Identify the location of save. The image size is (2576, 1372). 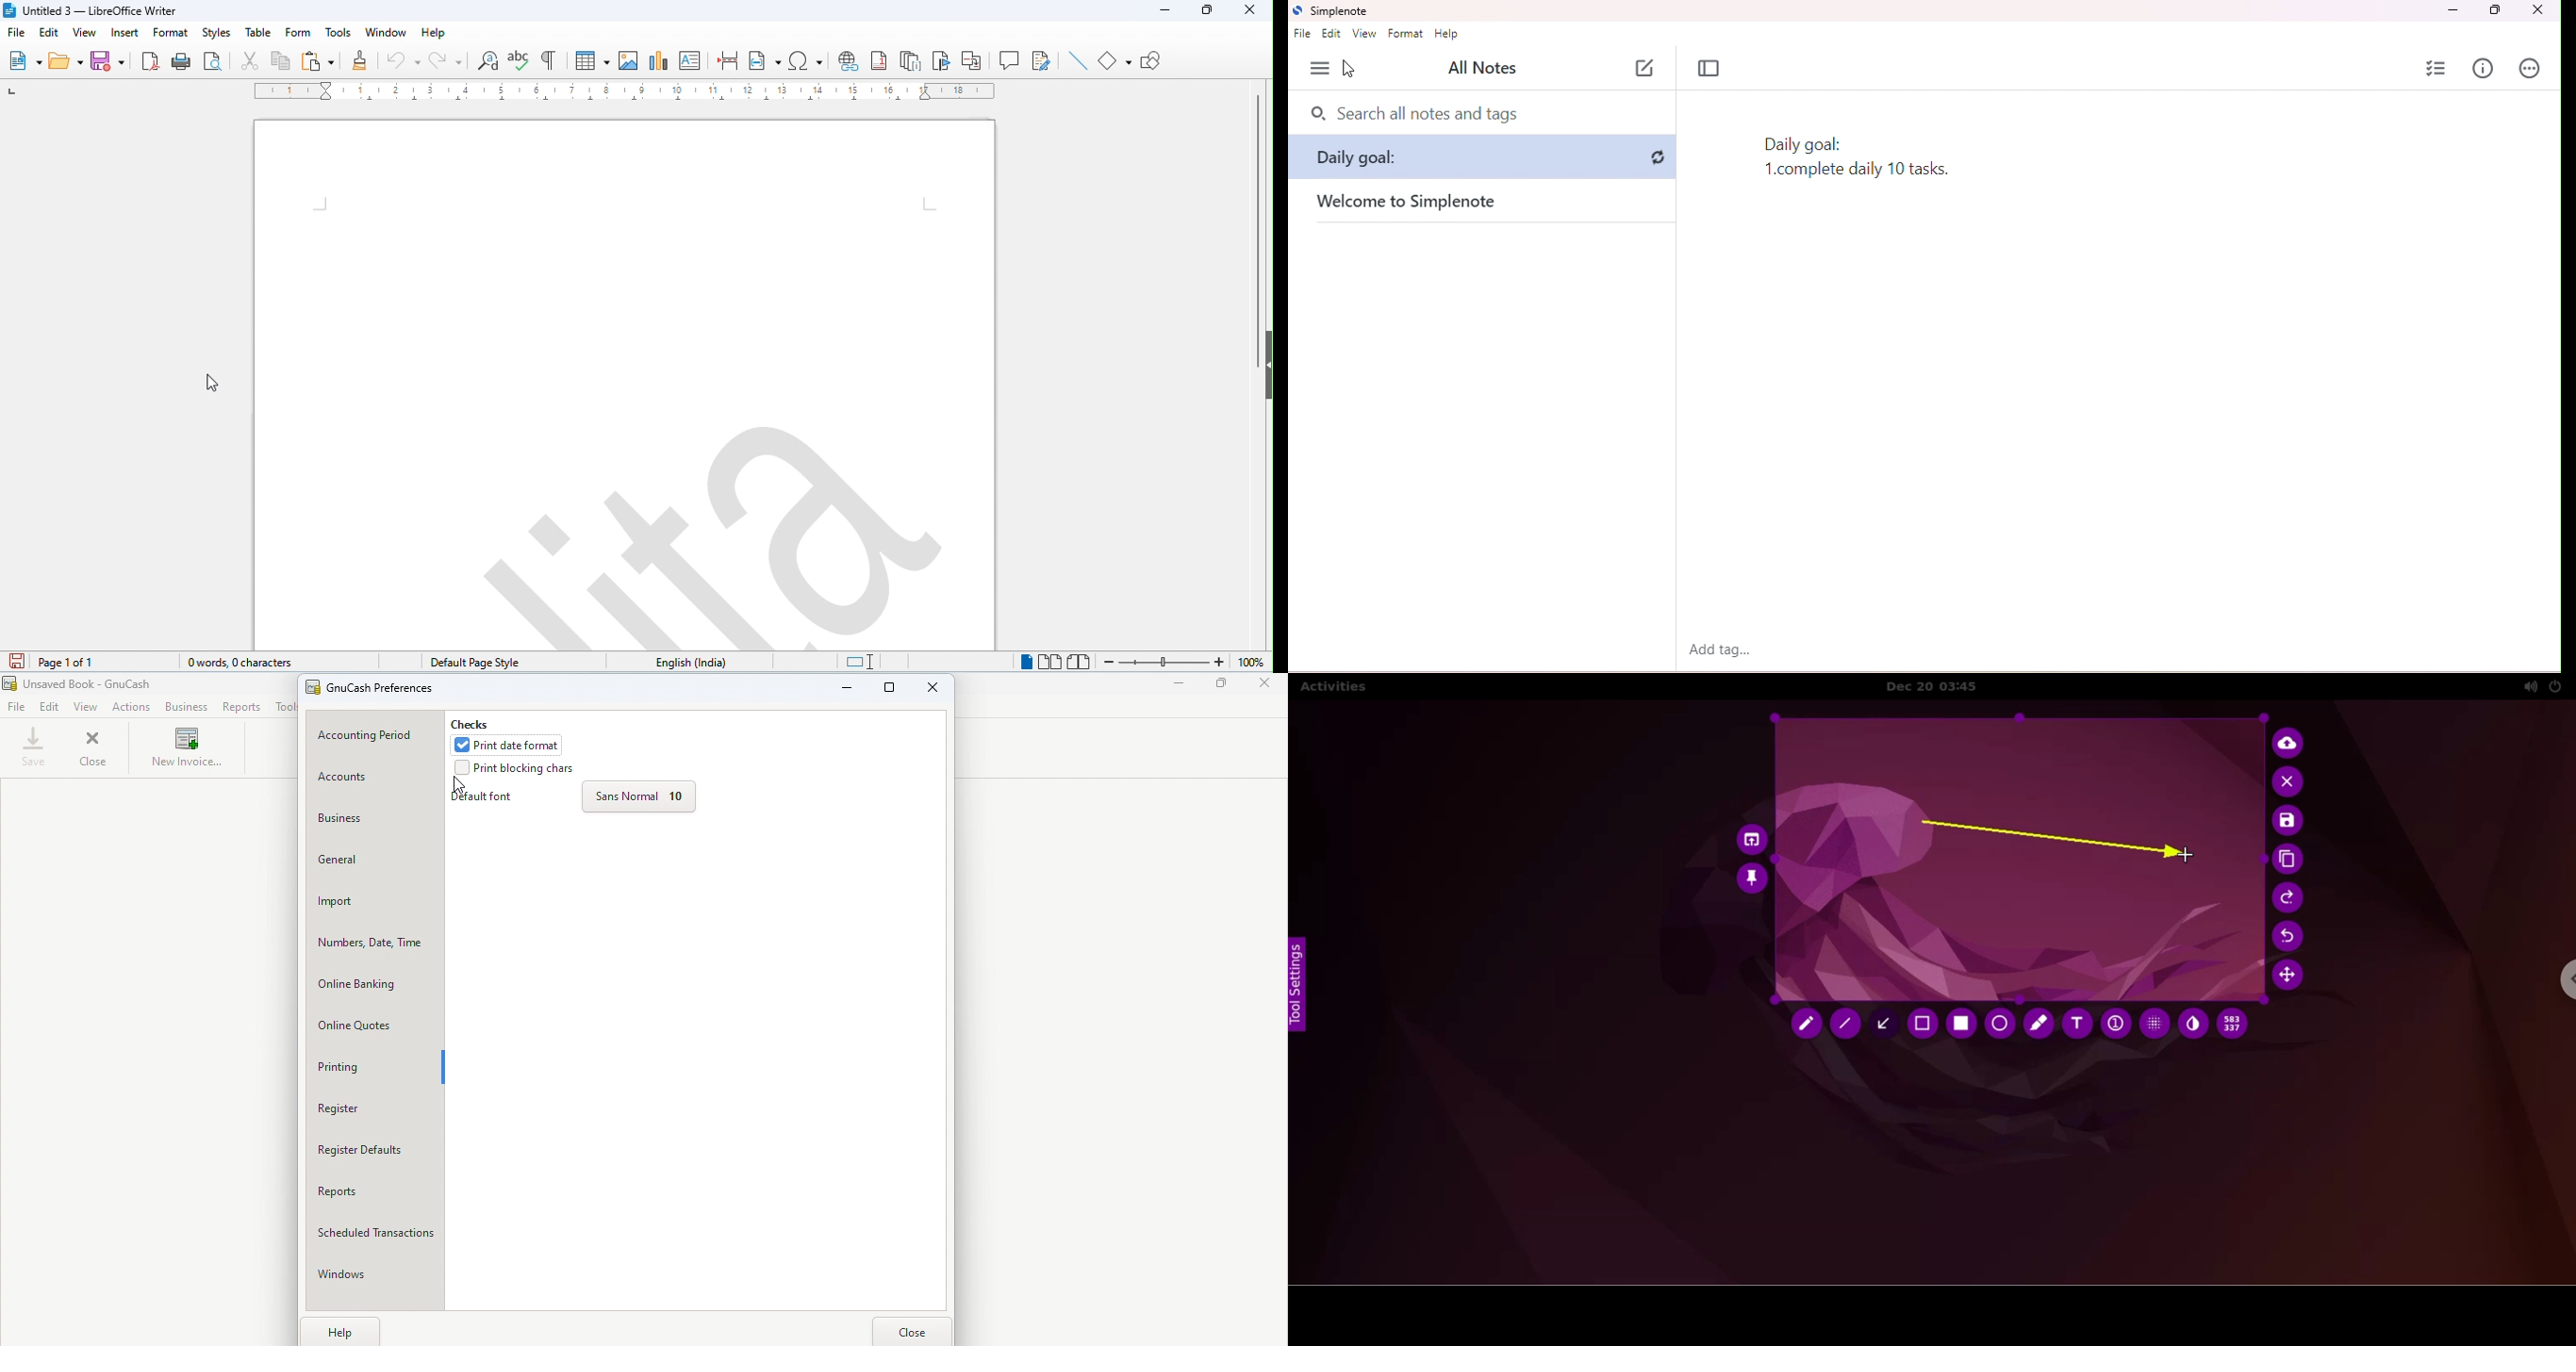
(108, 61).